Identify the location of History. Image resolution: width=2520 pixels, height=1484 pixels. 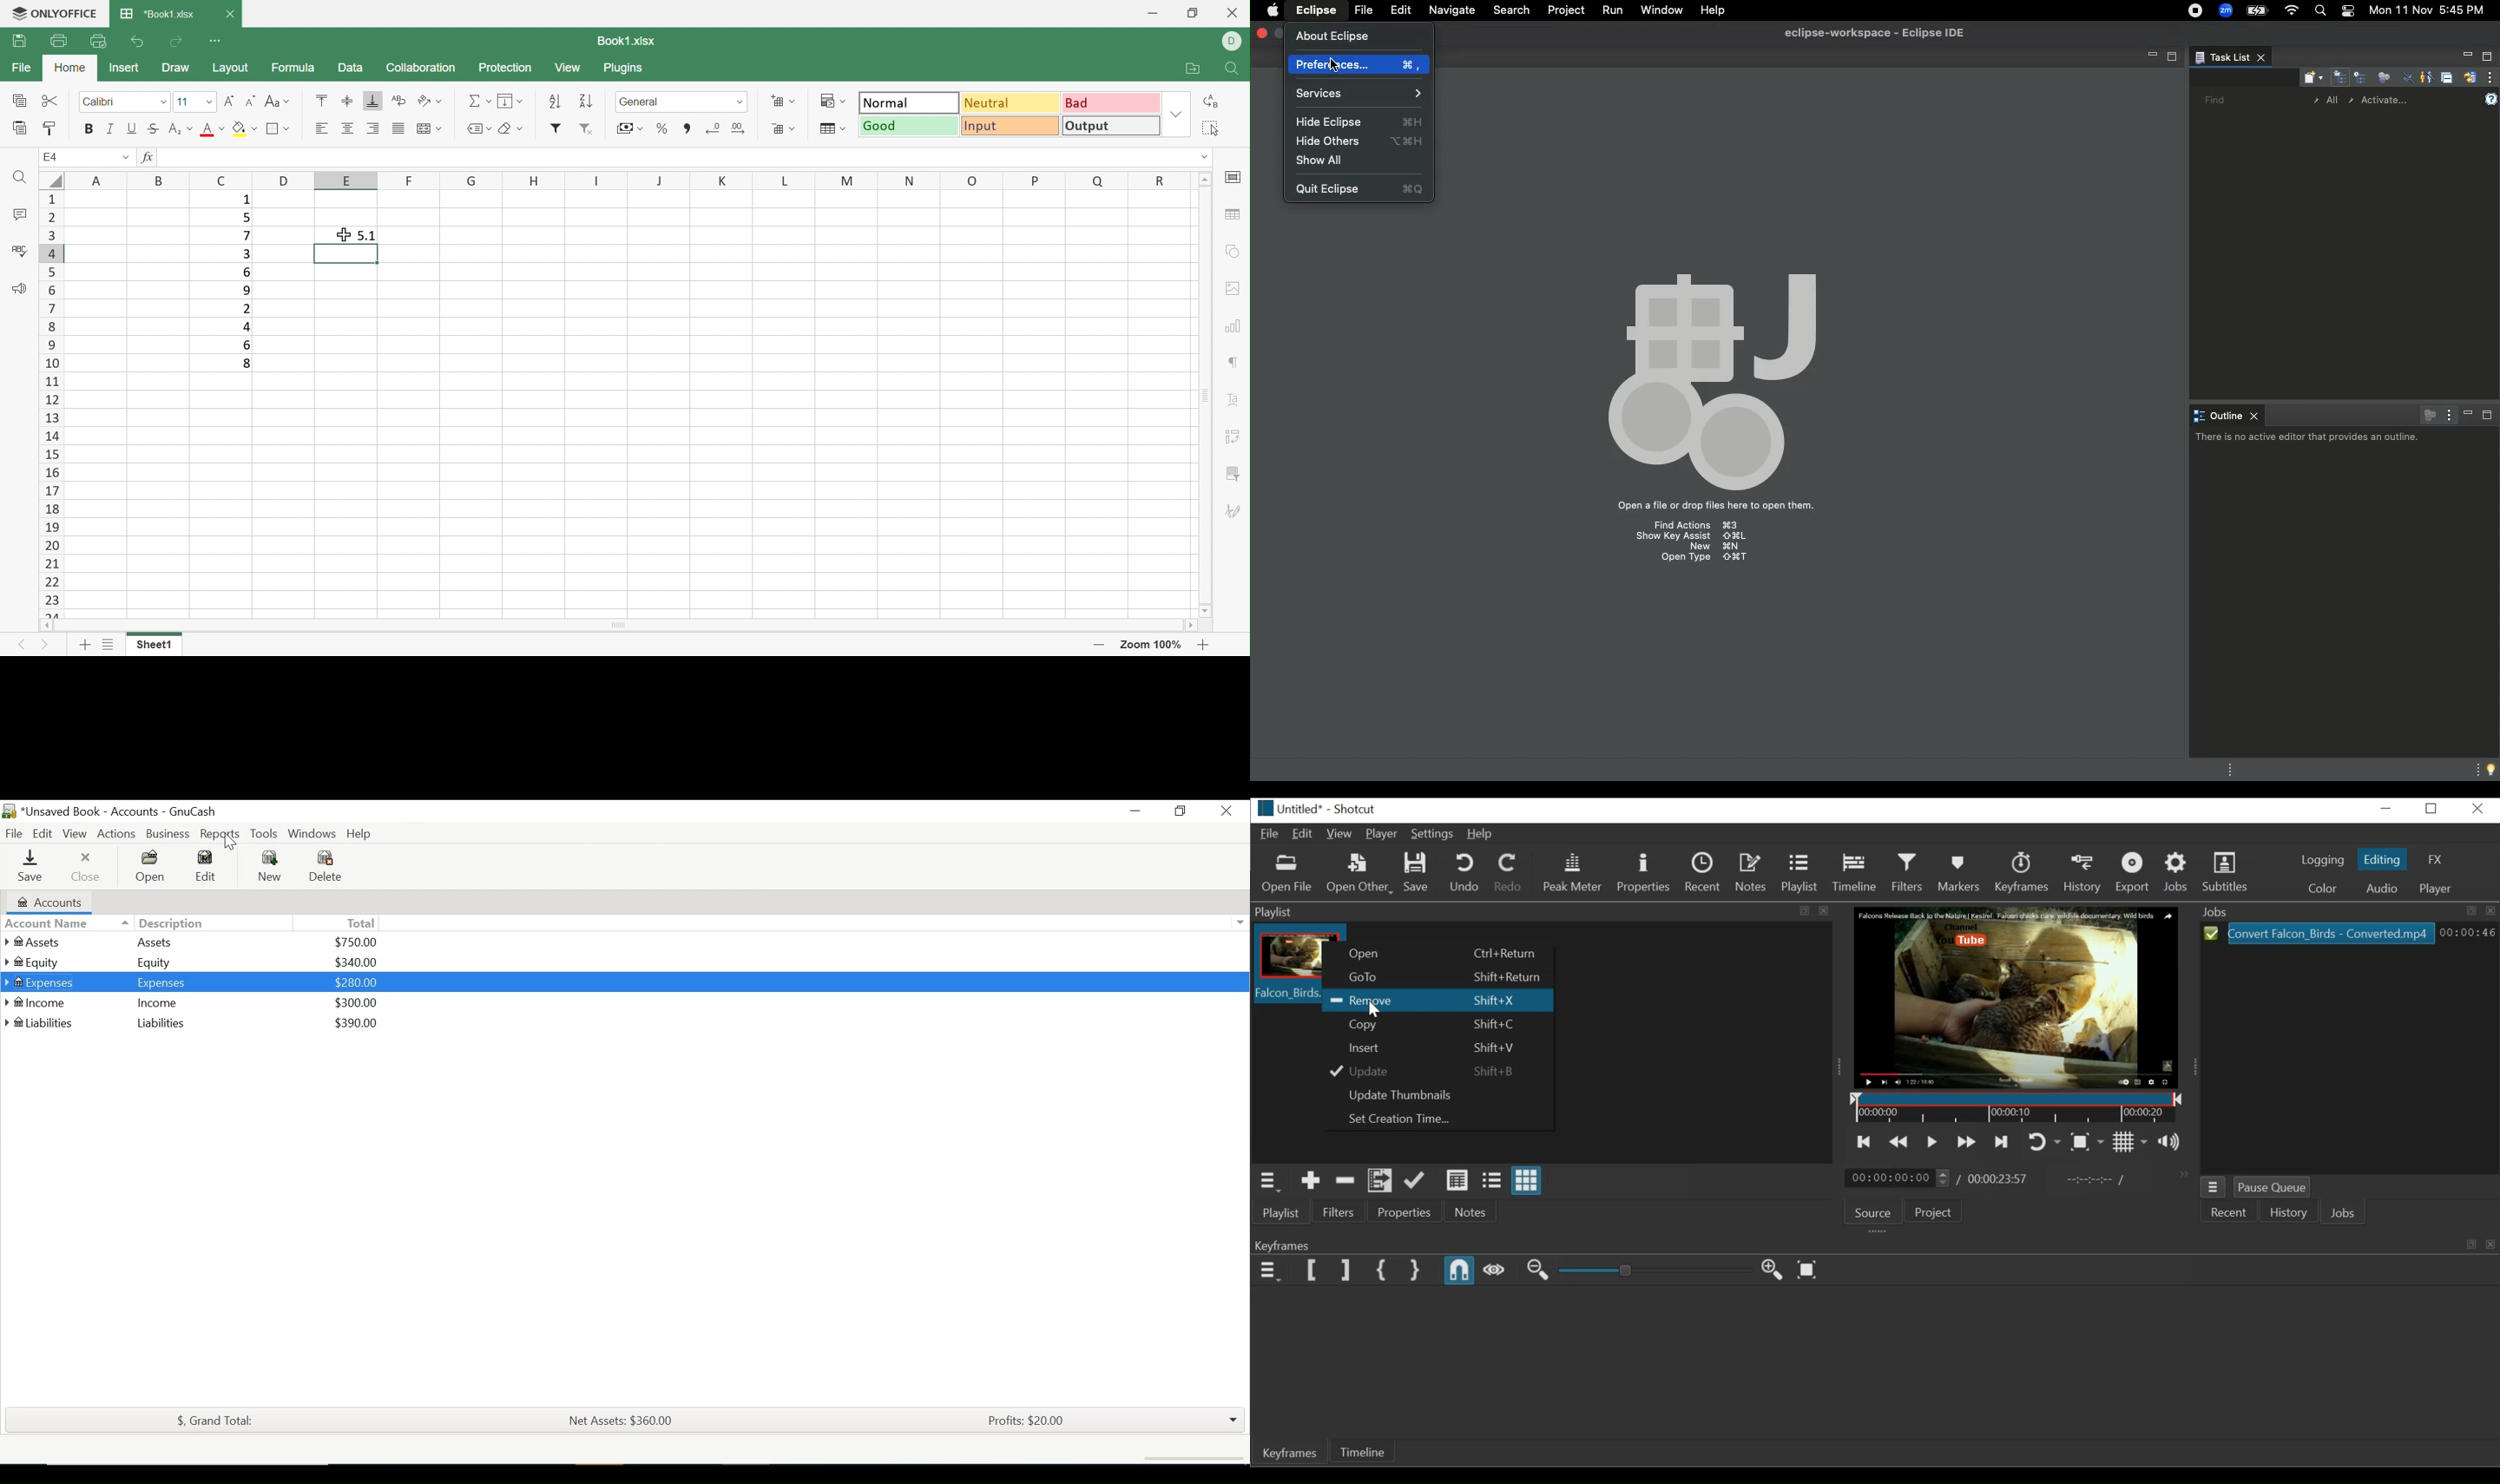
(2085, 873).